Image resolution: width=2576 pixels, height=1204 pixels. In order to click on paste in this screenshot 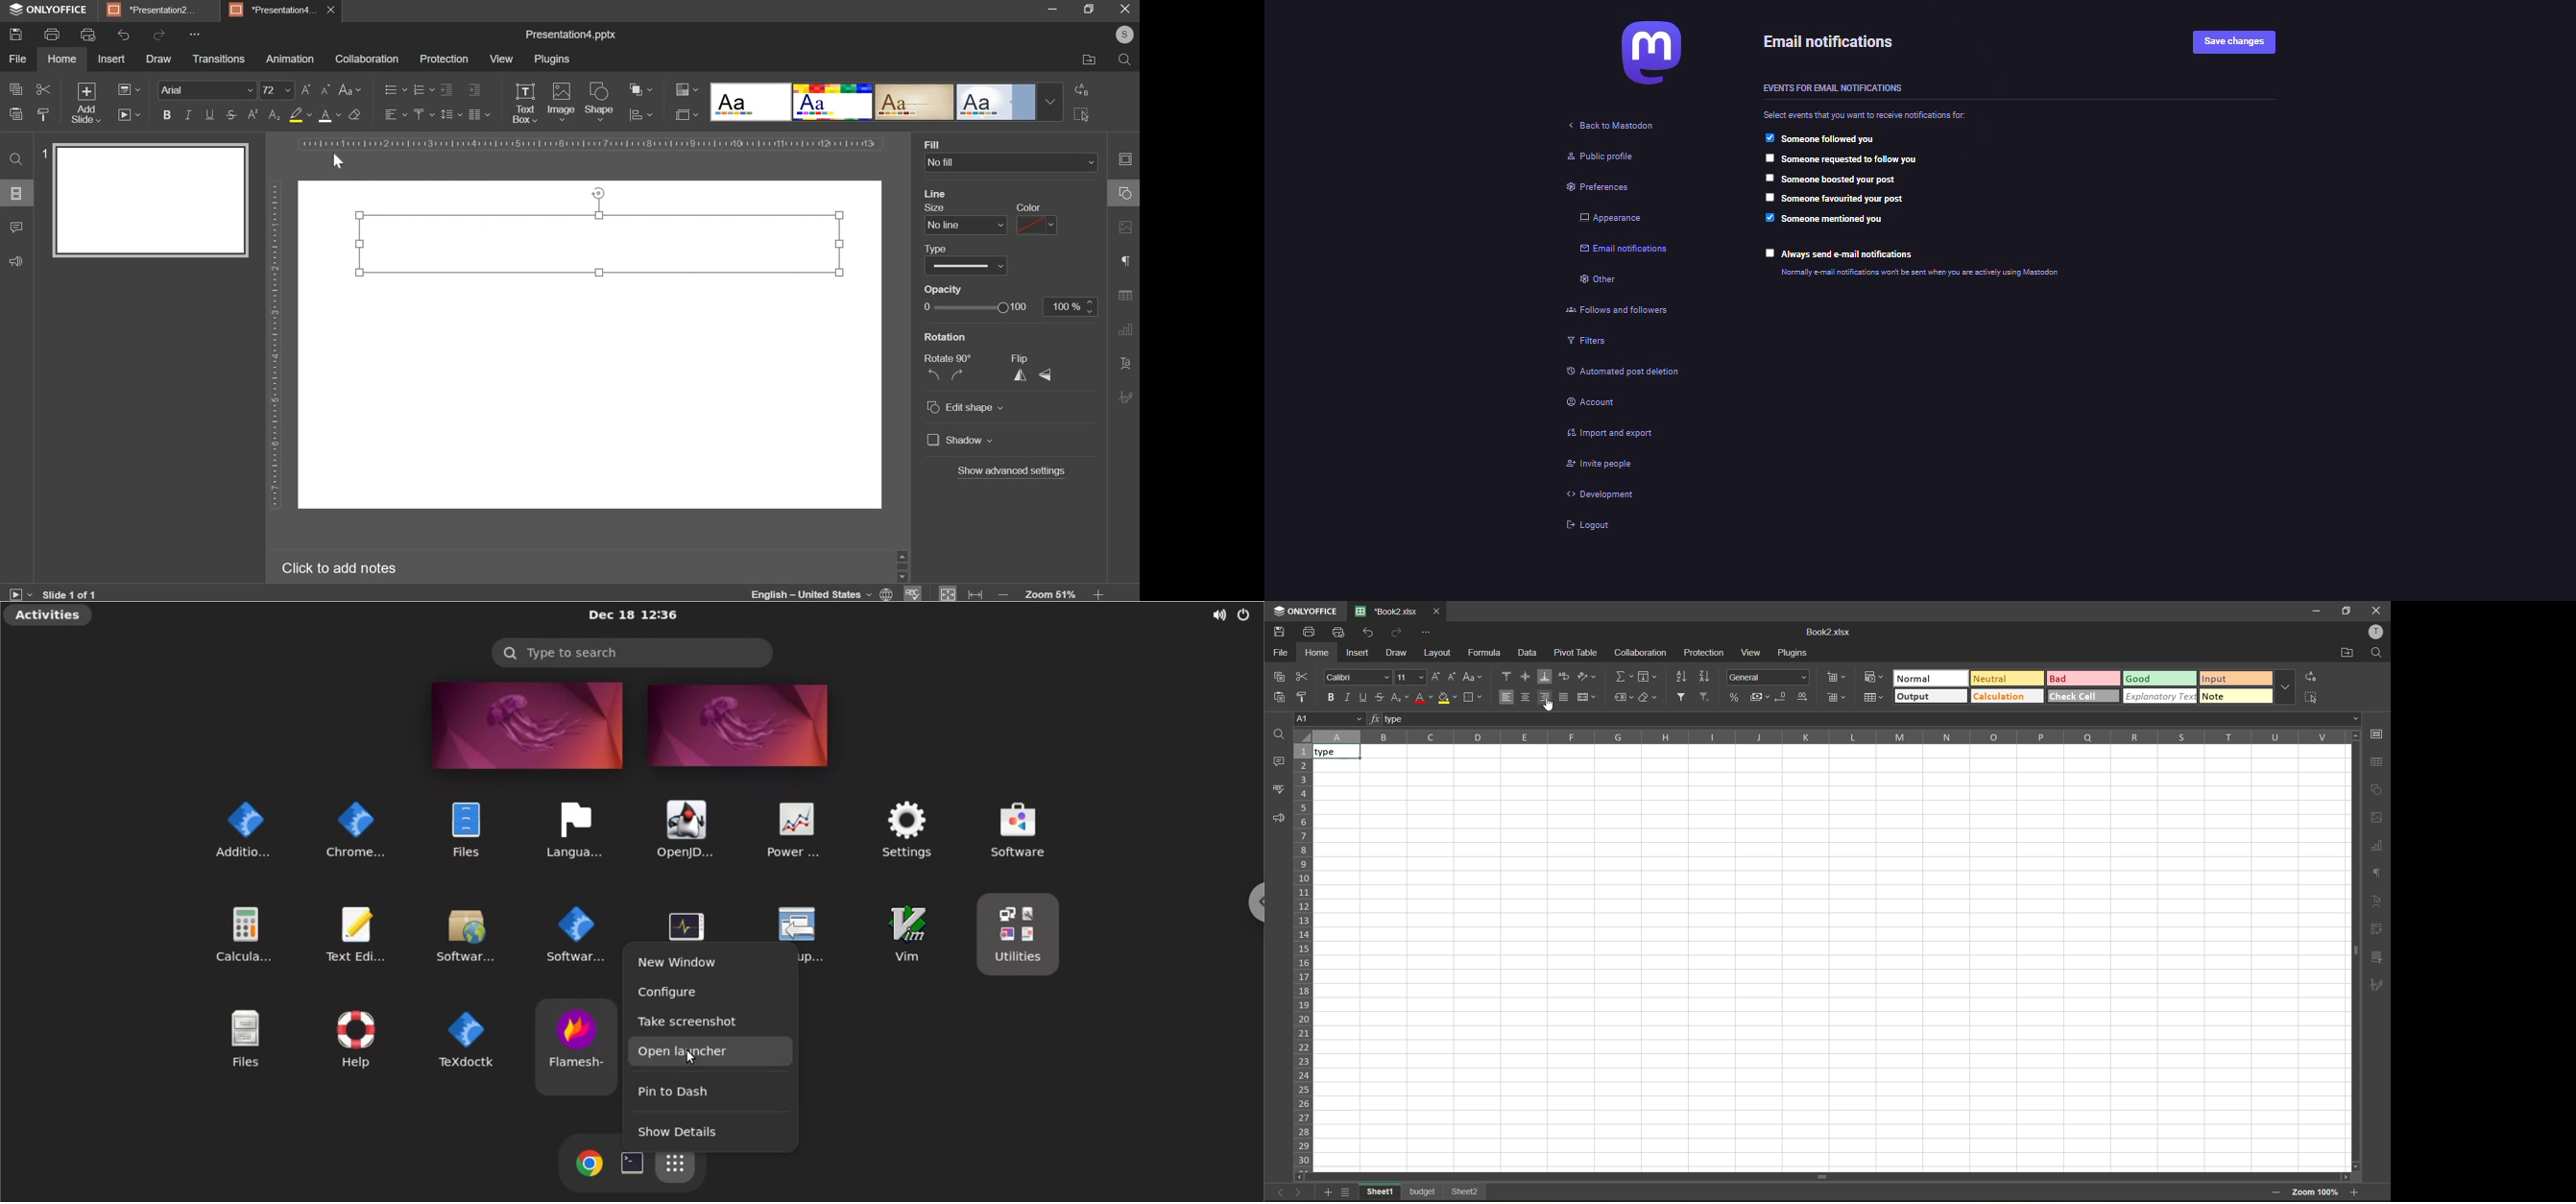, I will do `click(15, 113)`.